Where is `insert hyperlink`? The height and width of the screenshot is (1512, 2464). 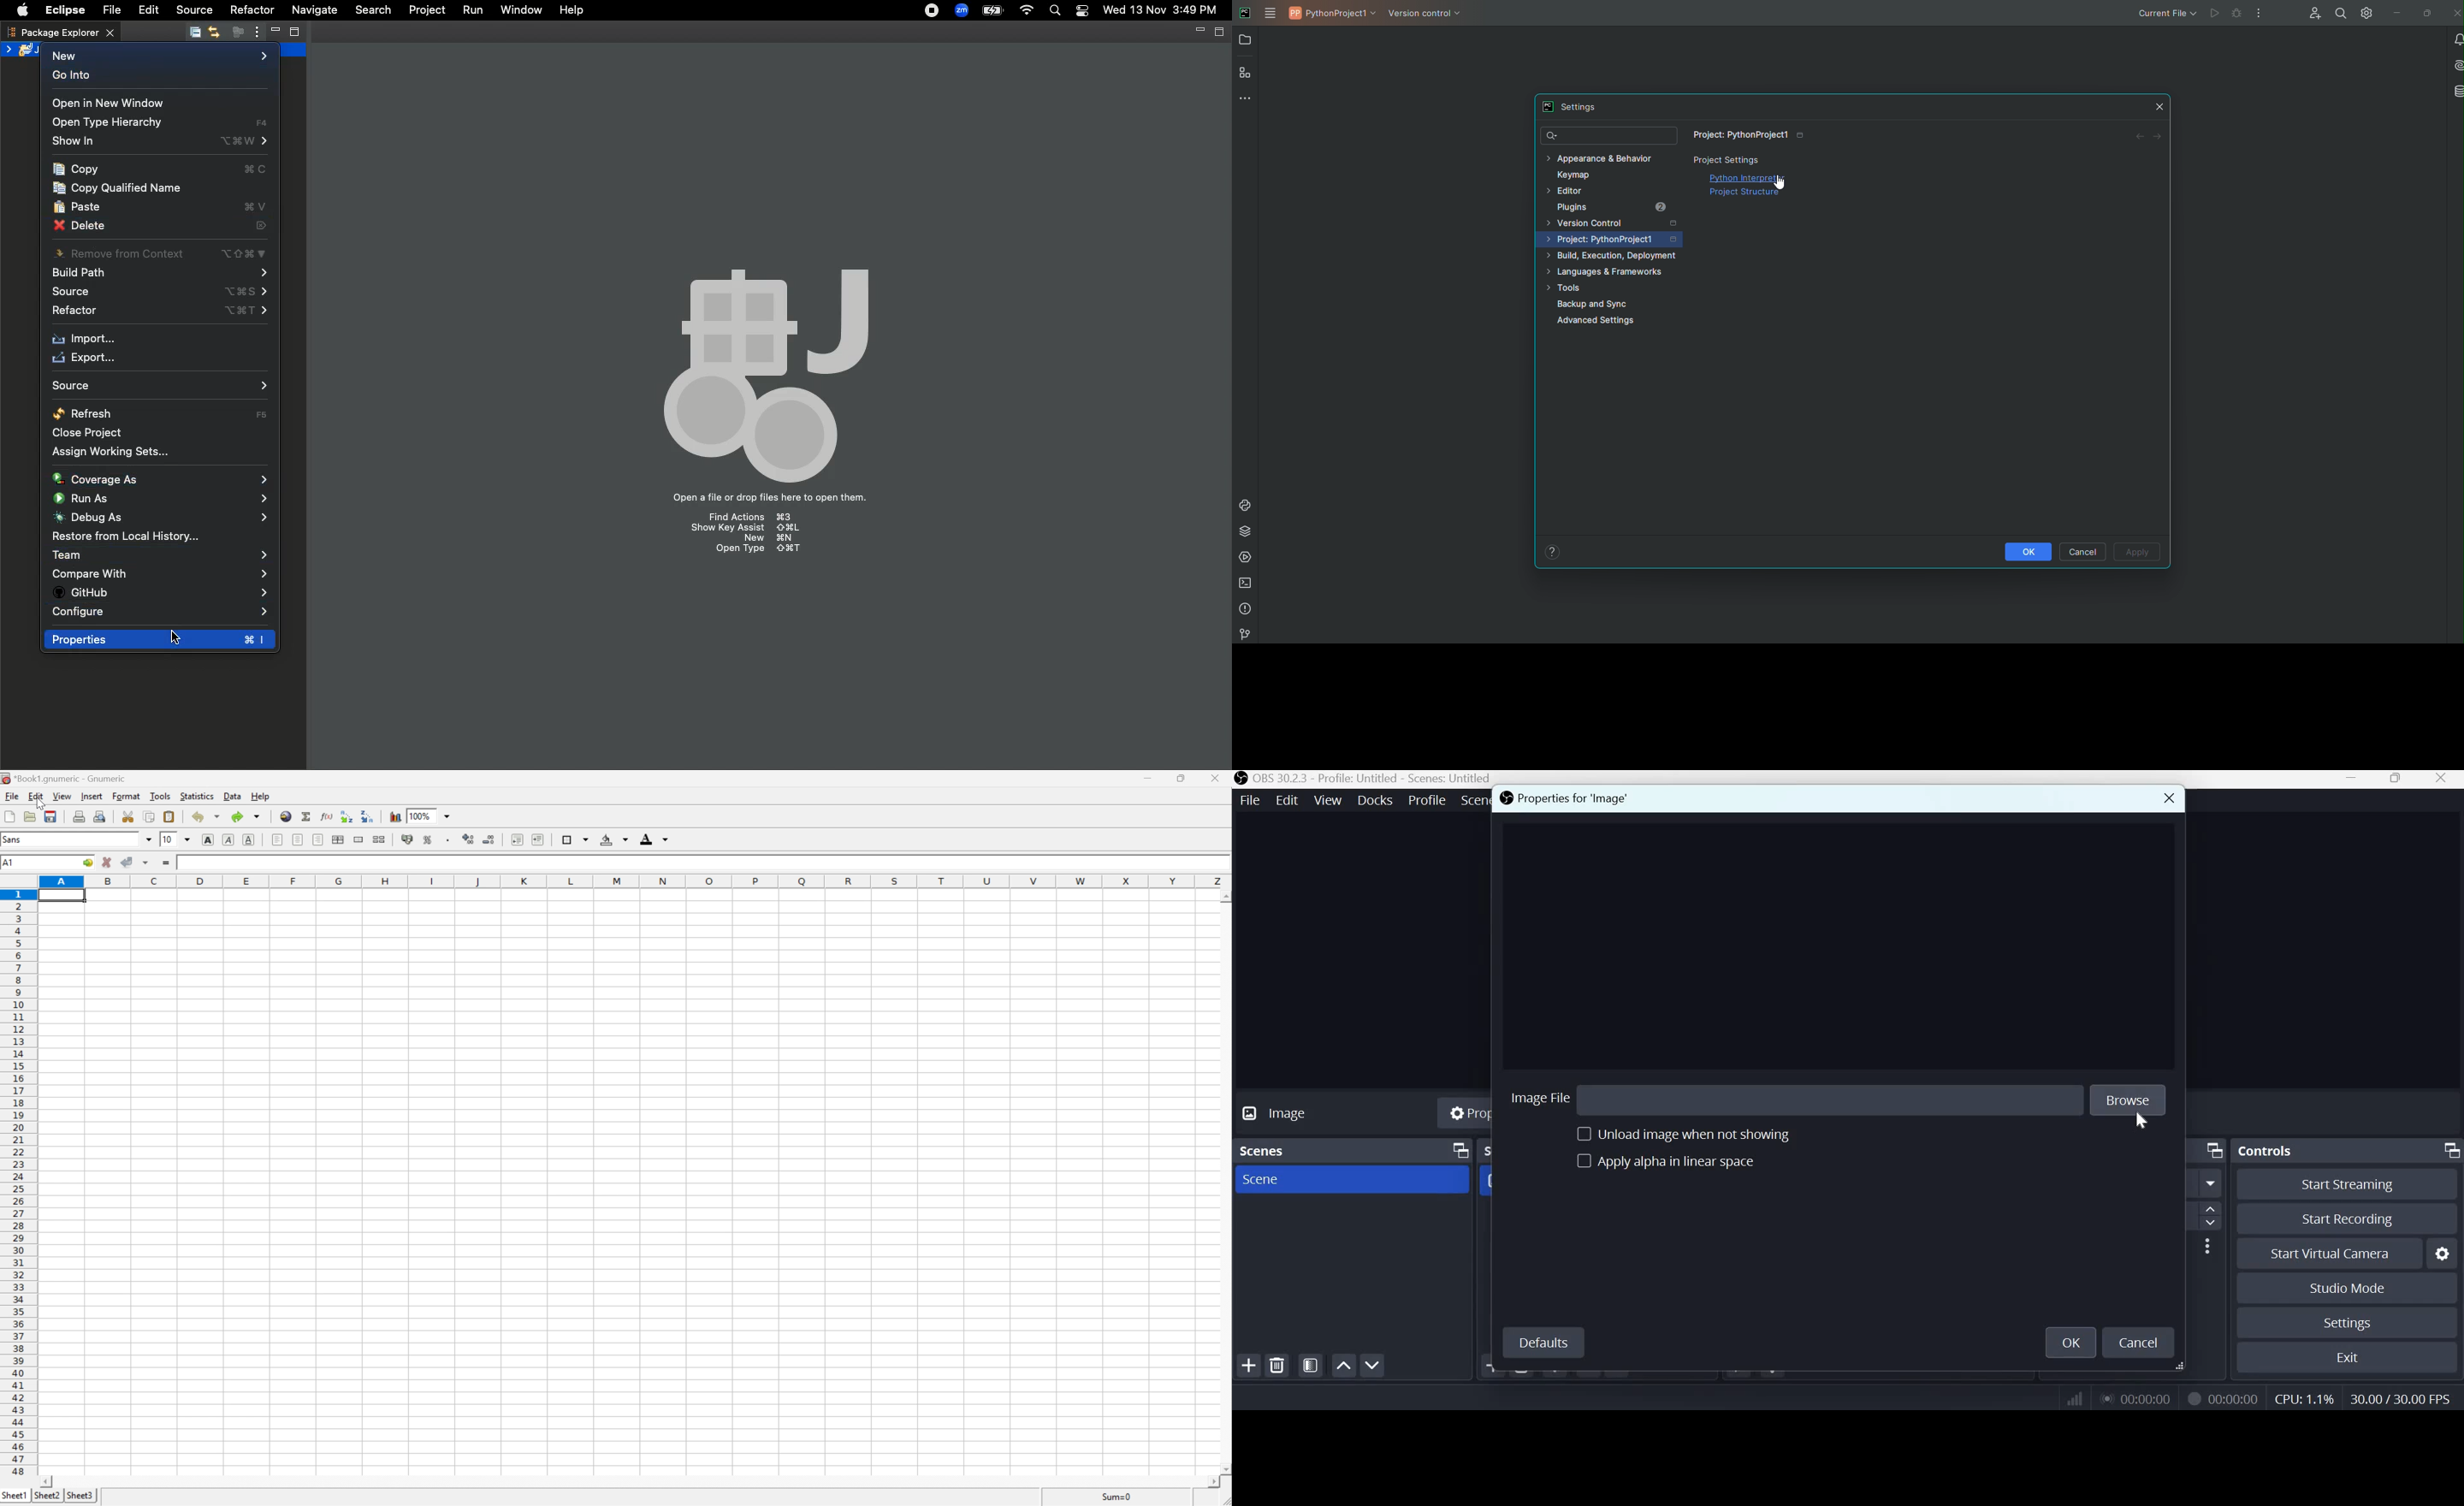
insert hyperlink is located at coordinates (285, 816).